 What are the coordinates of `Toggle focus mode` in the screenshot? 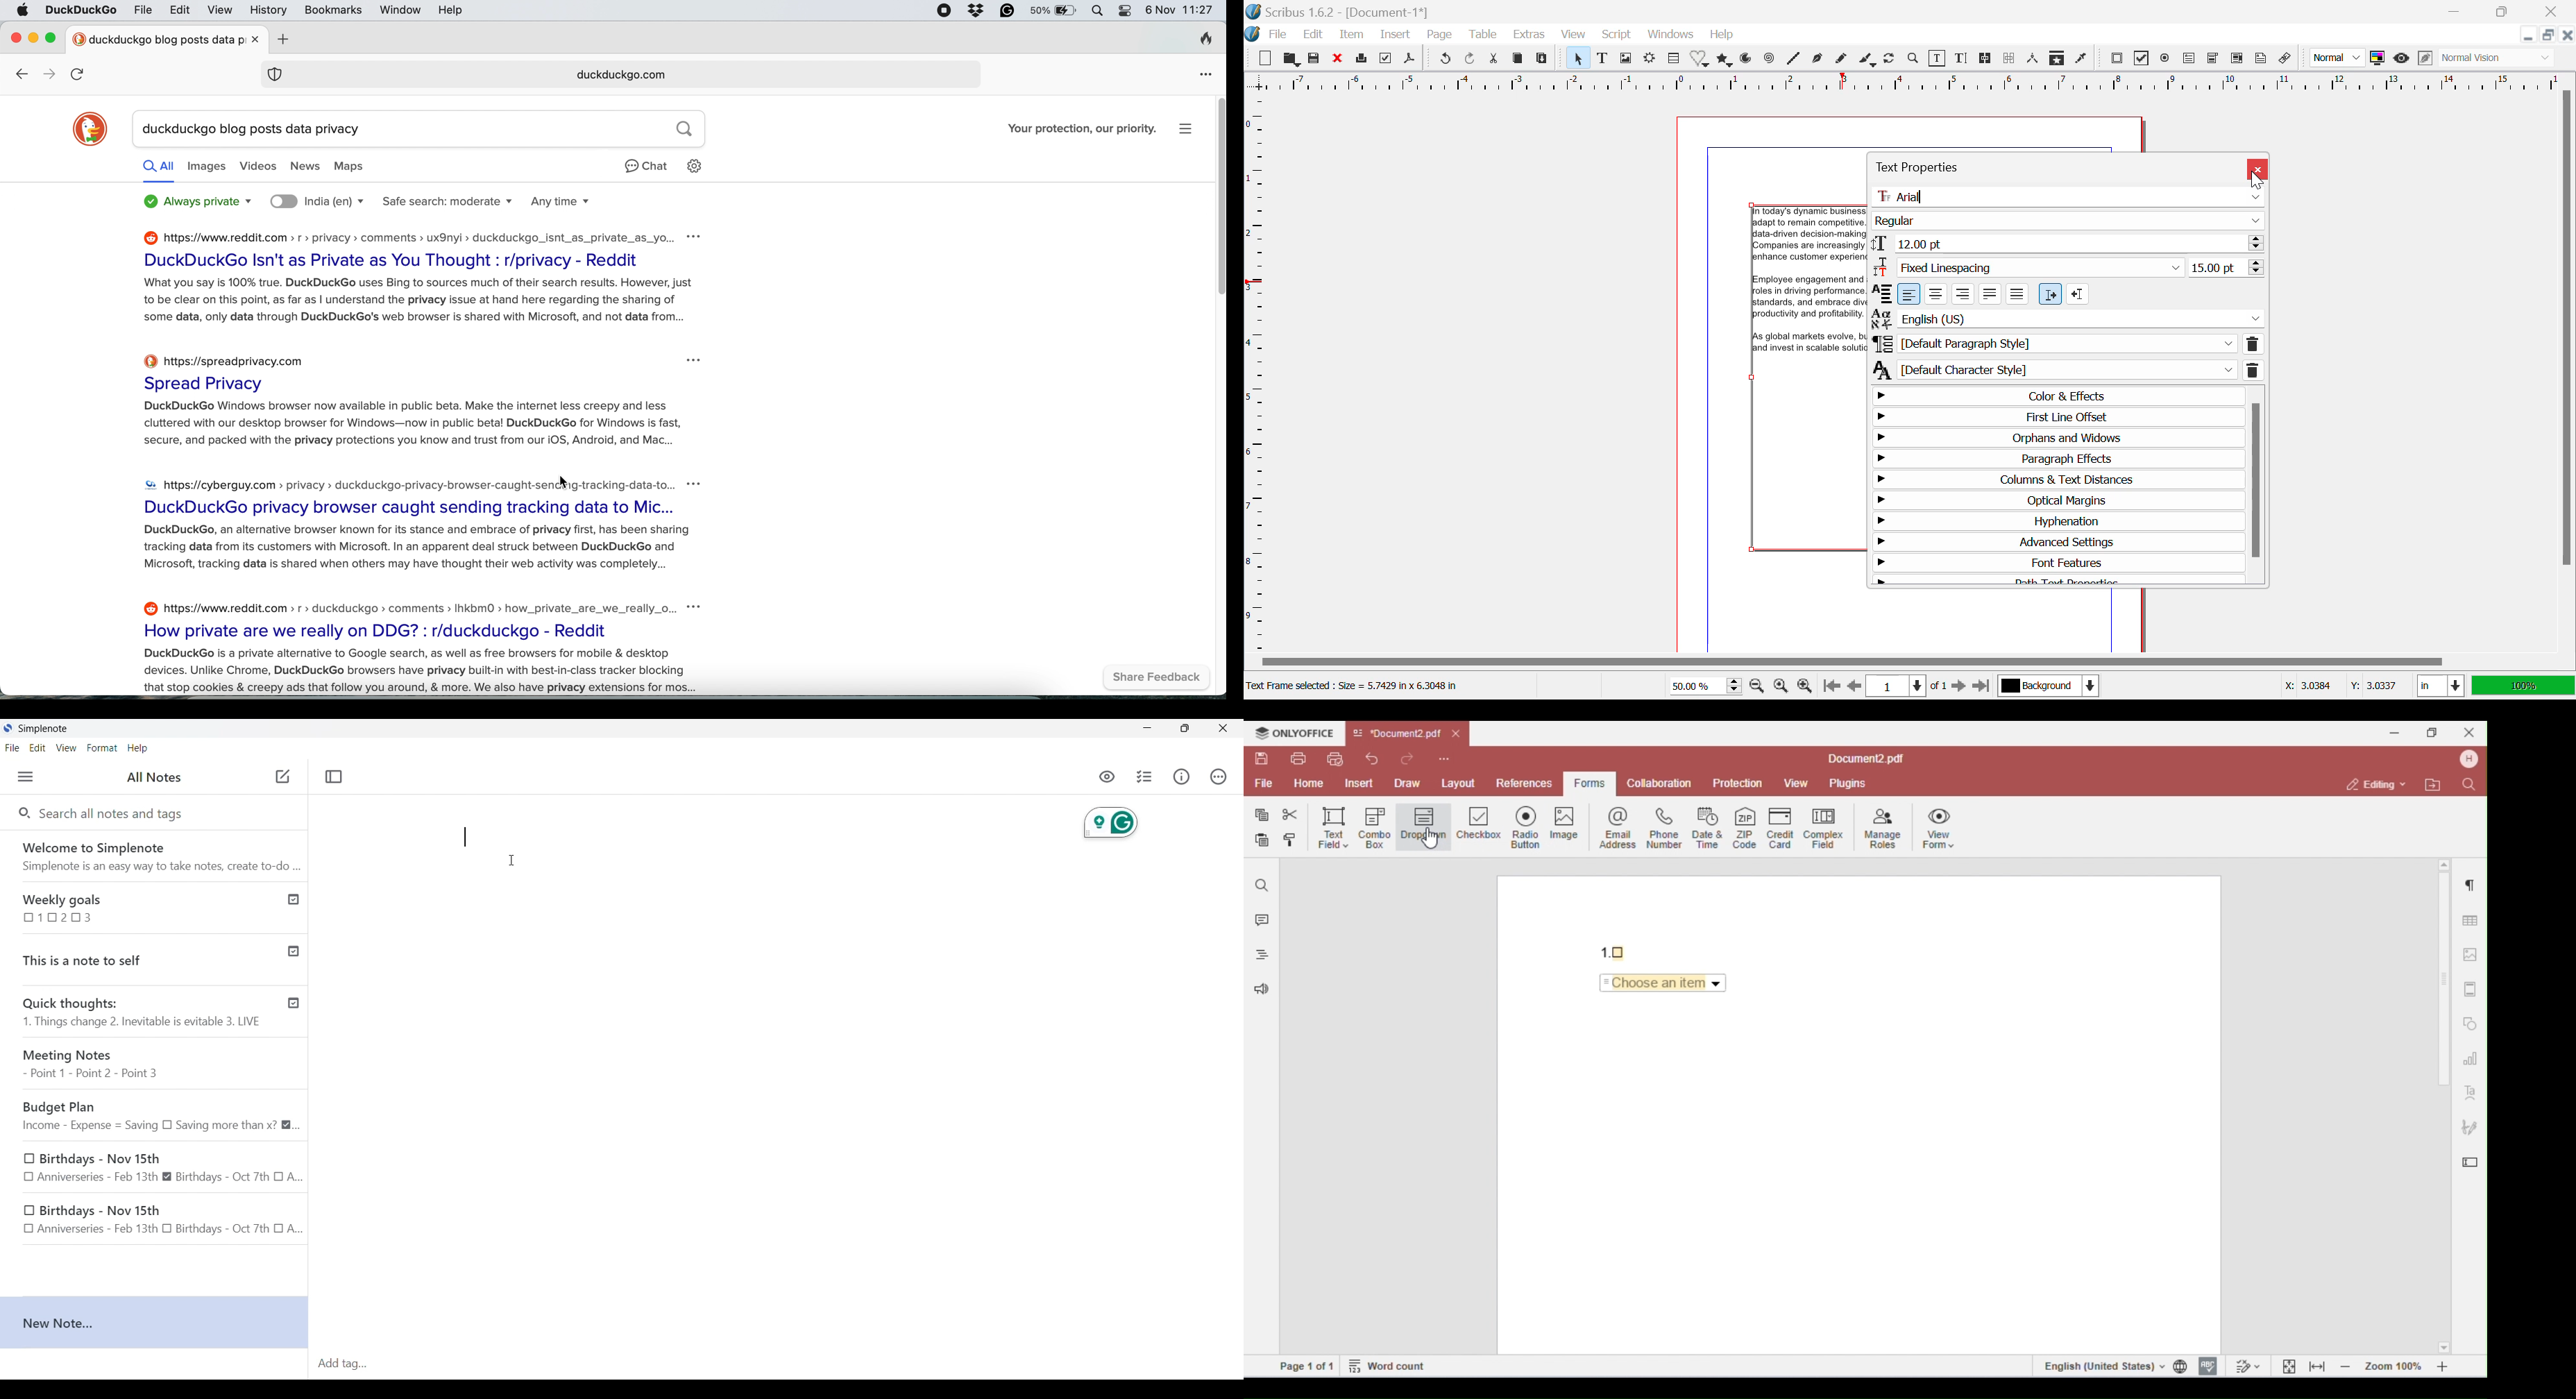 It's located at (335, 777).